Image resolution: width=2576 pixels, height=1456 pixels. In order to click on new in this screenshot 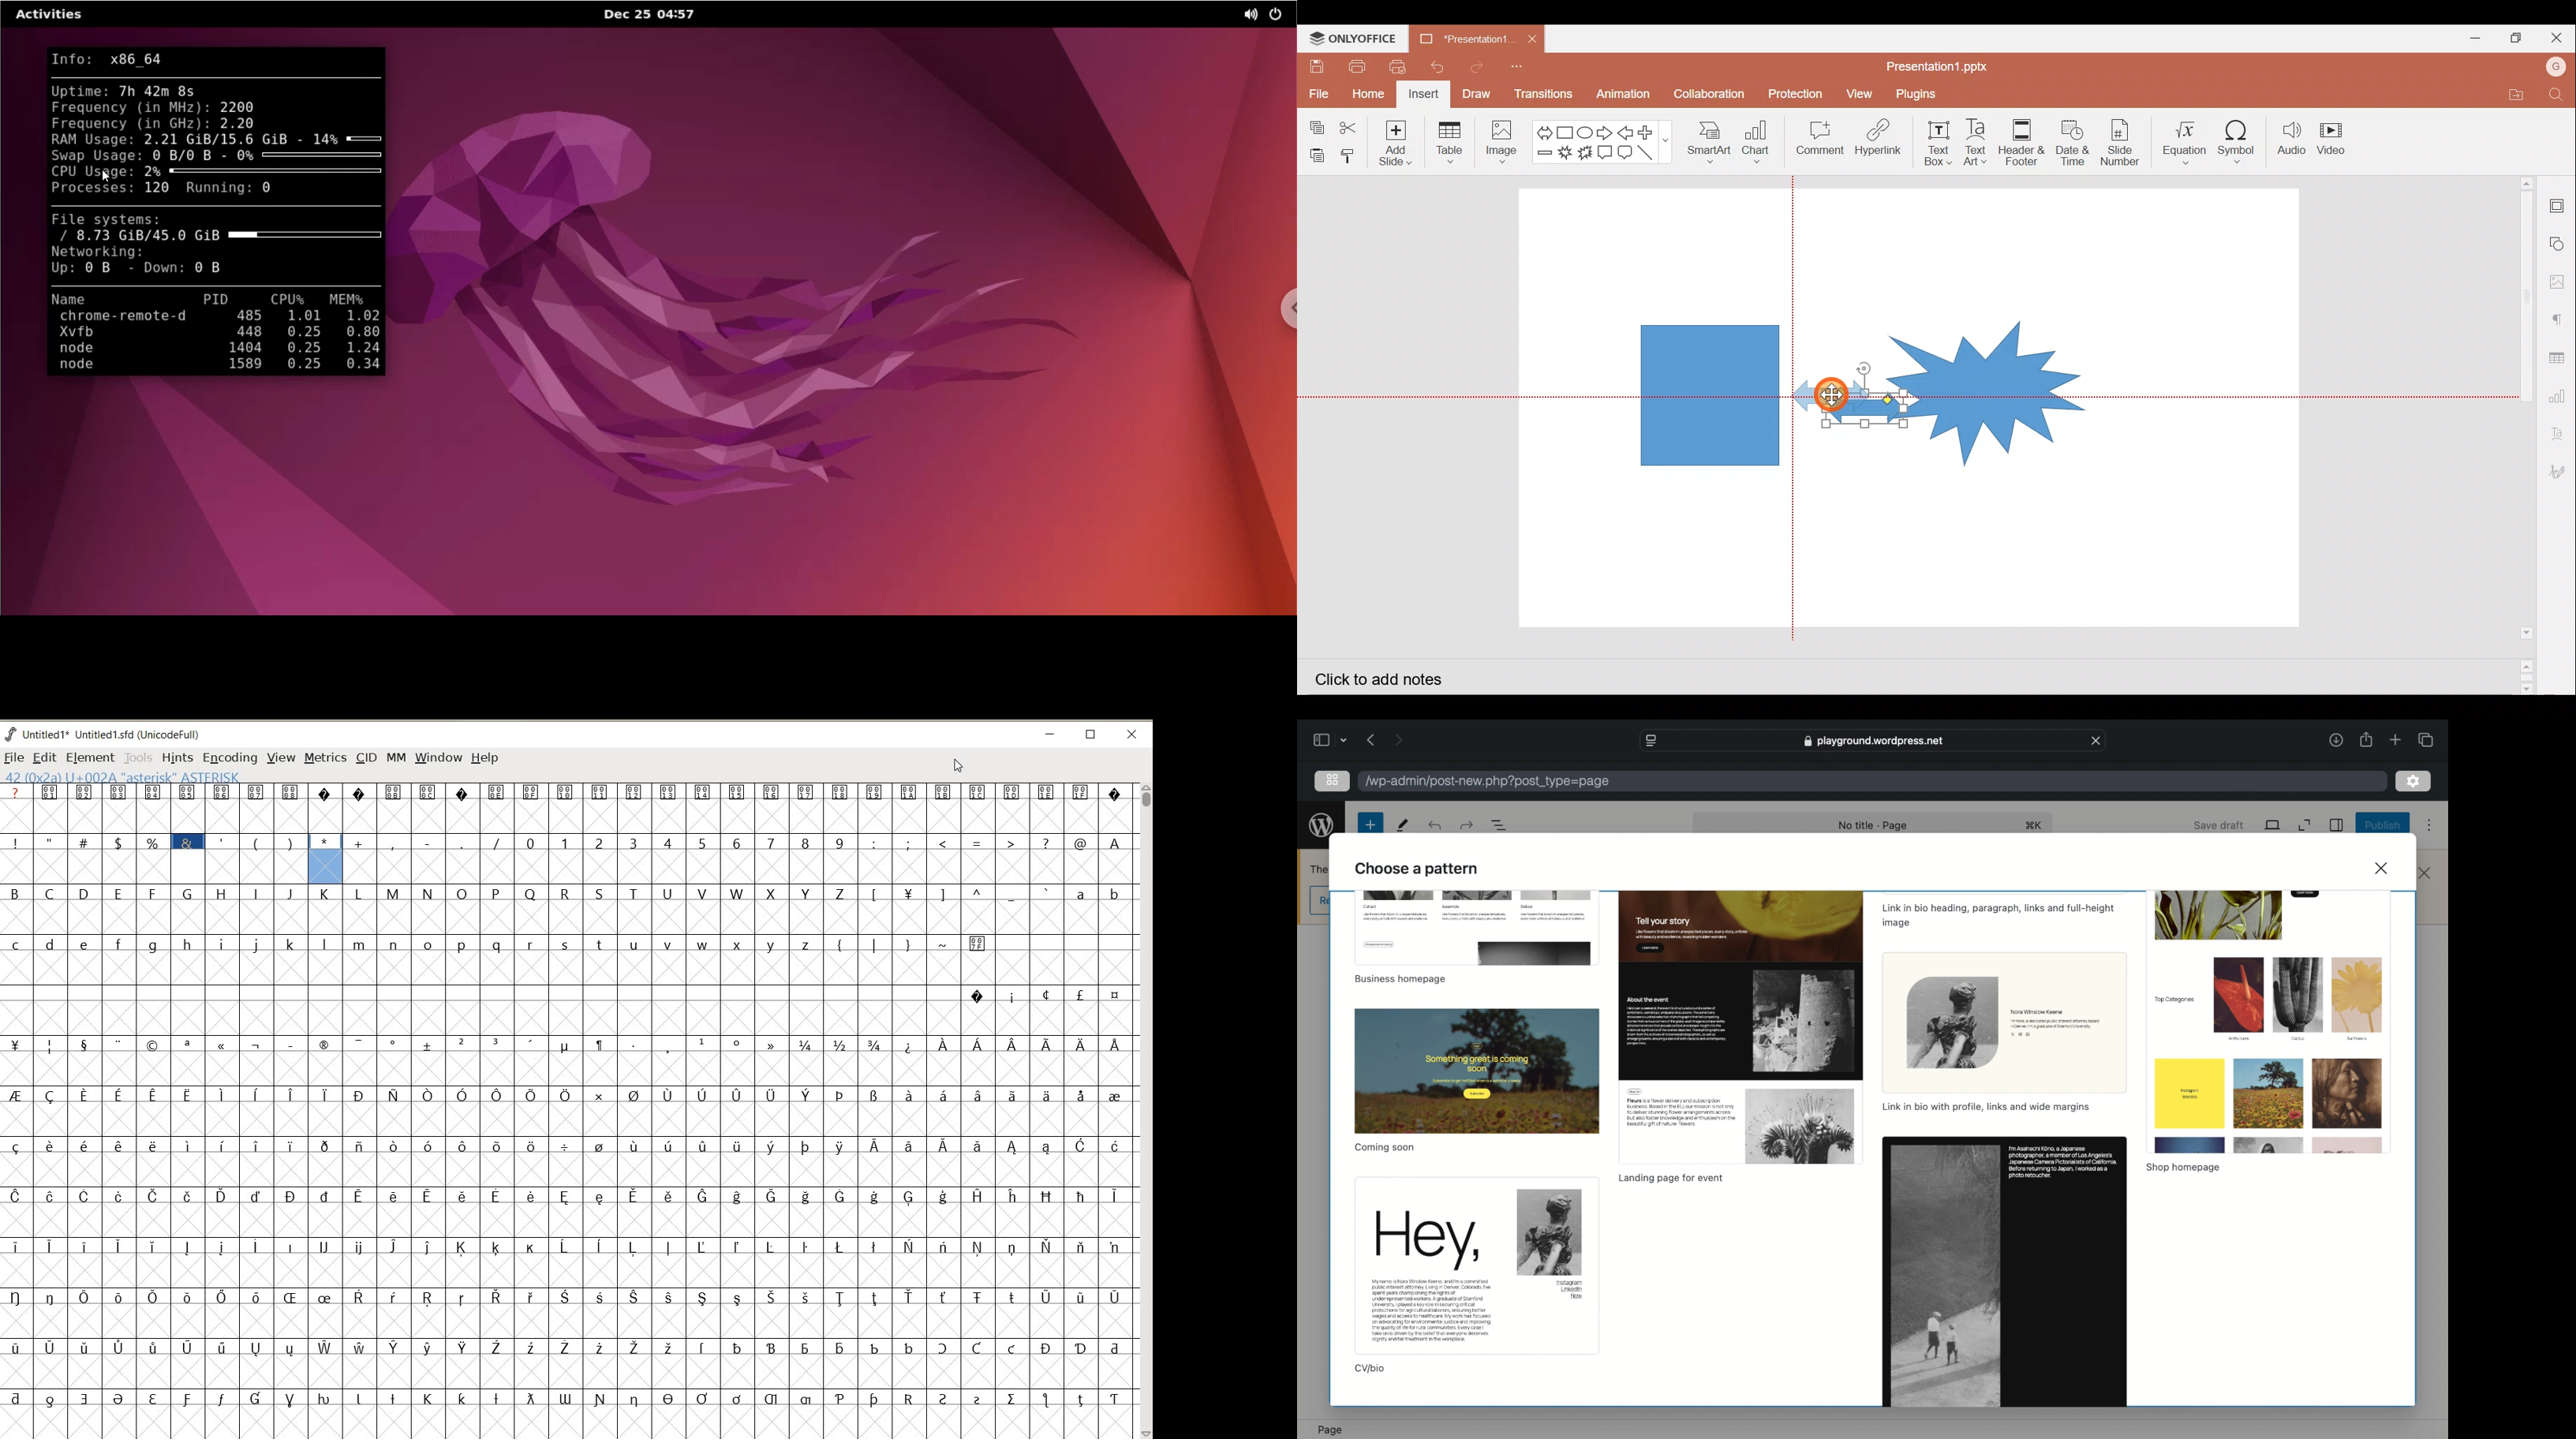, I will do `click(1370, 825)`.